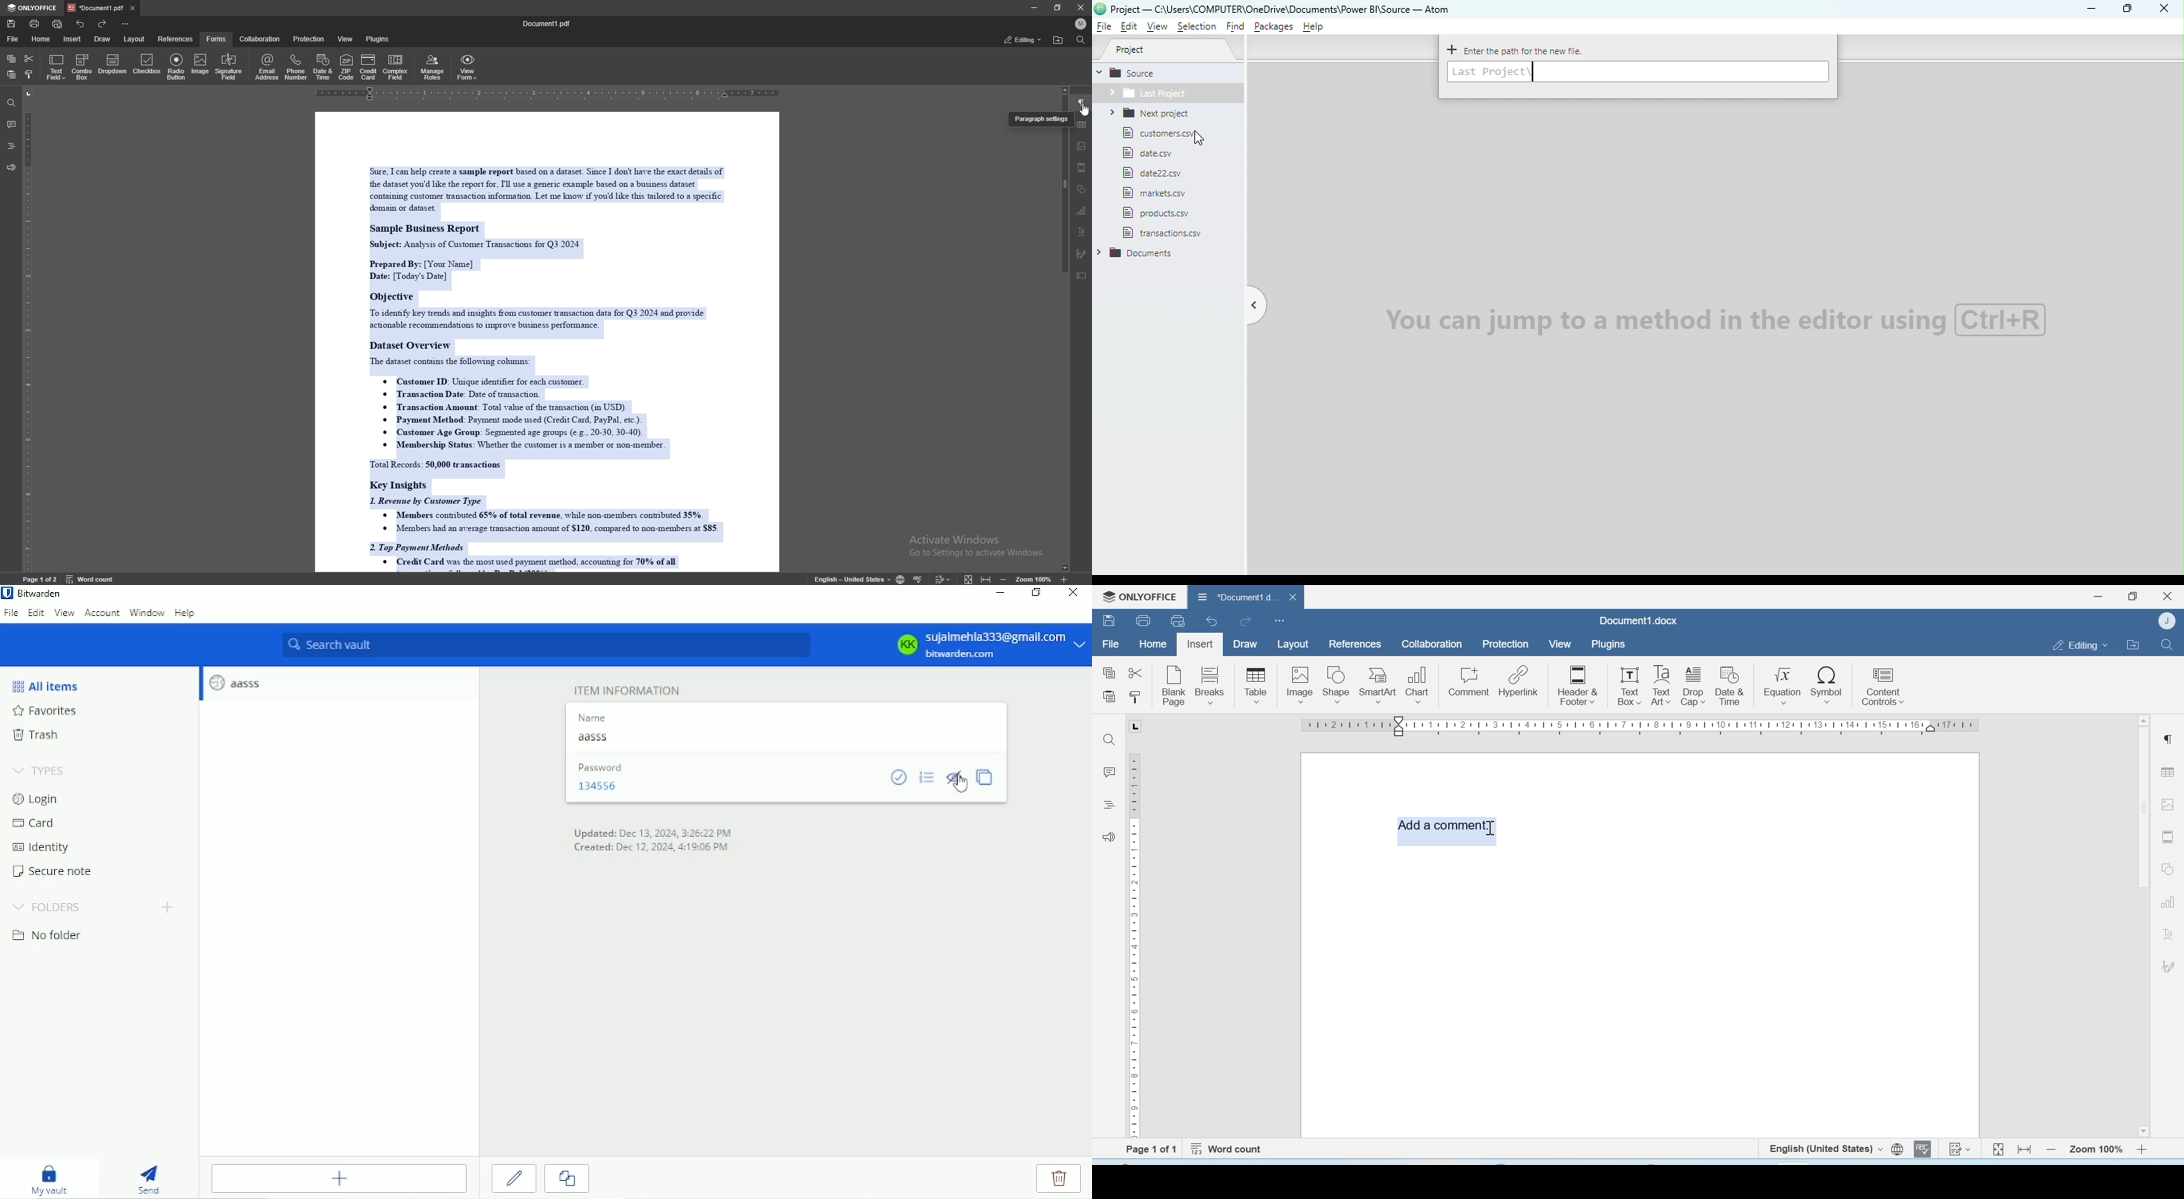 This screenshot has width=2184, height=1204. Describe the element at coordinates (2169, 596) in the screenshot. I see `Close` at that location.